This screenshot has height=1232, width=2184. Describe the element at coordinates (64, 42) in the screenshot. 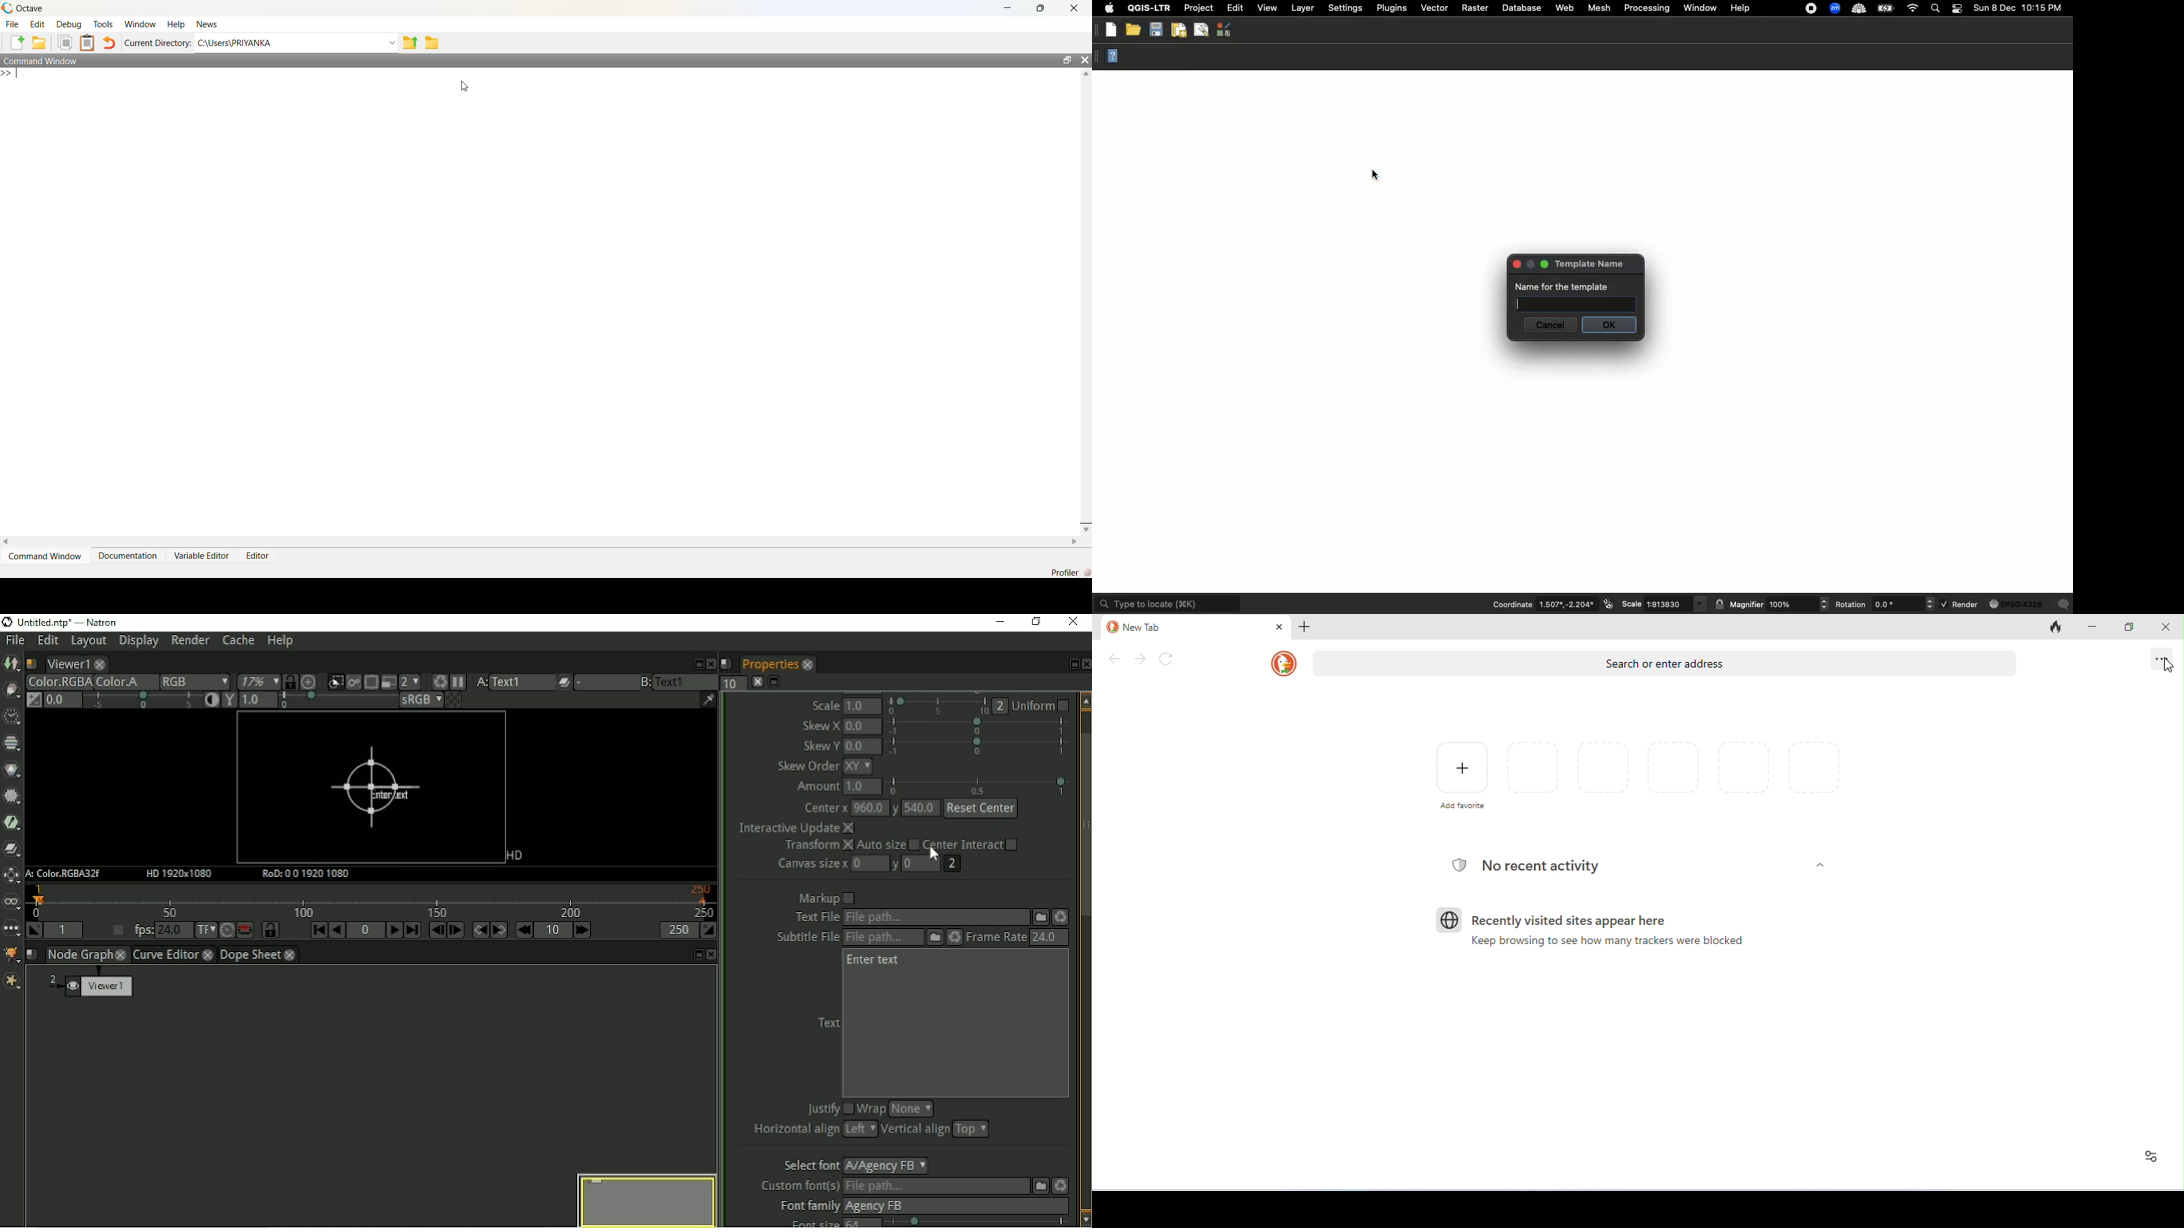

I see `Copy` at that location.